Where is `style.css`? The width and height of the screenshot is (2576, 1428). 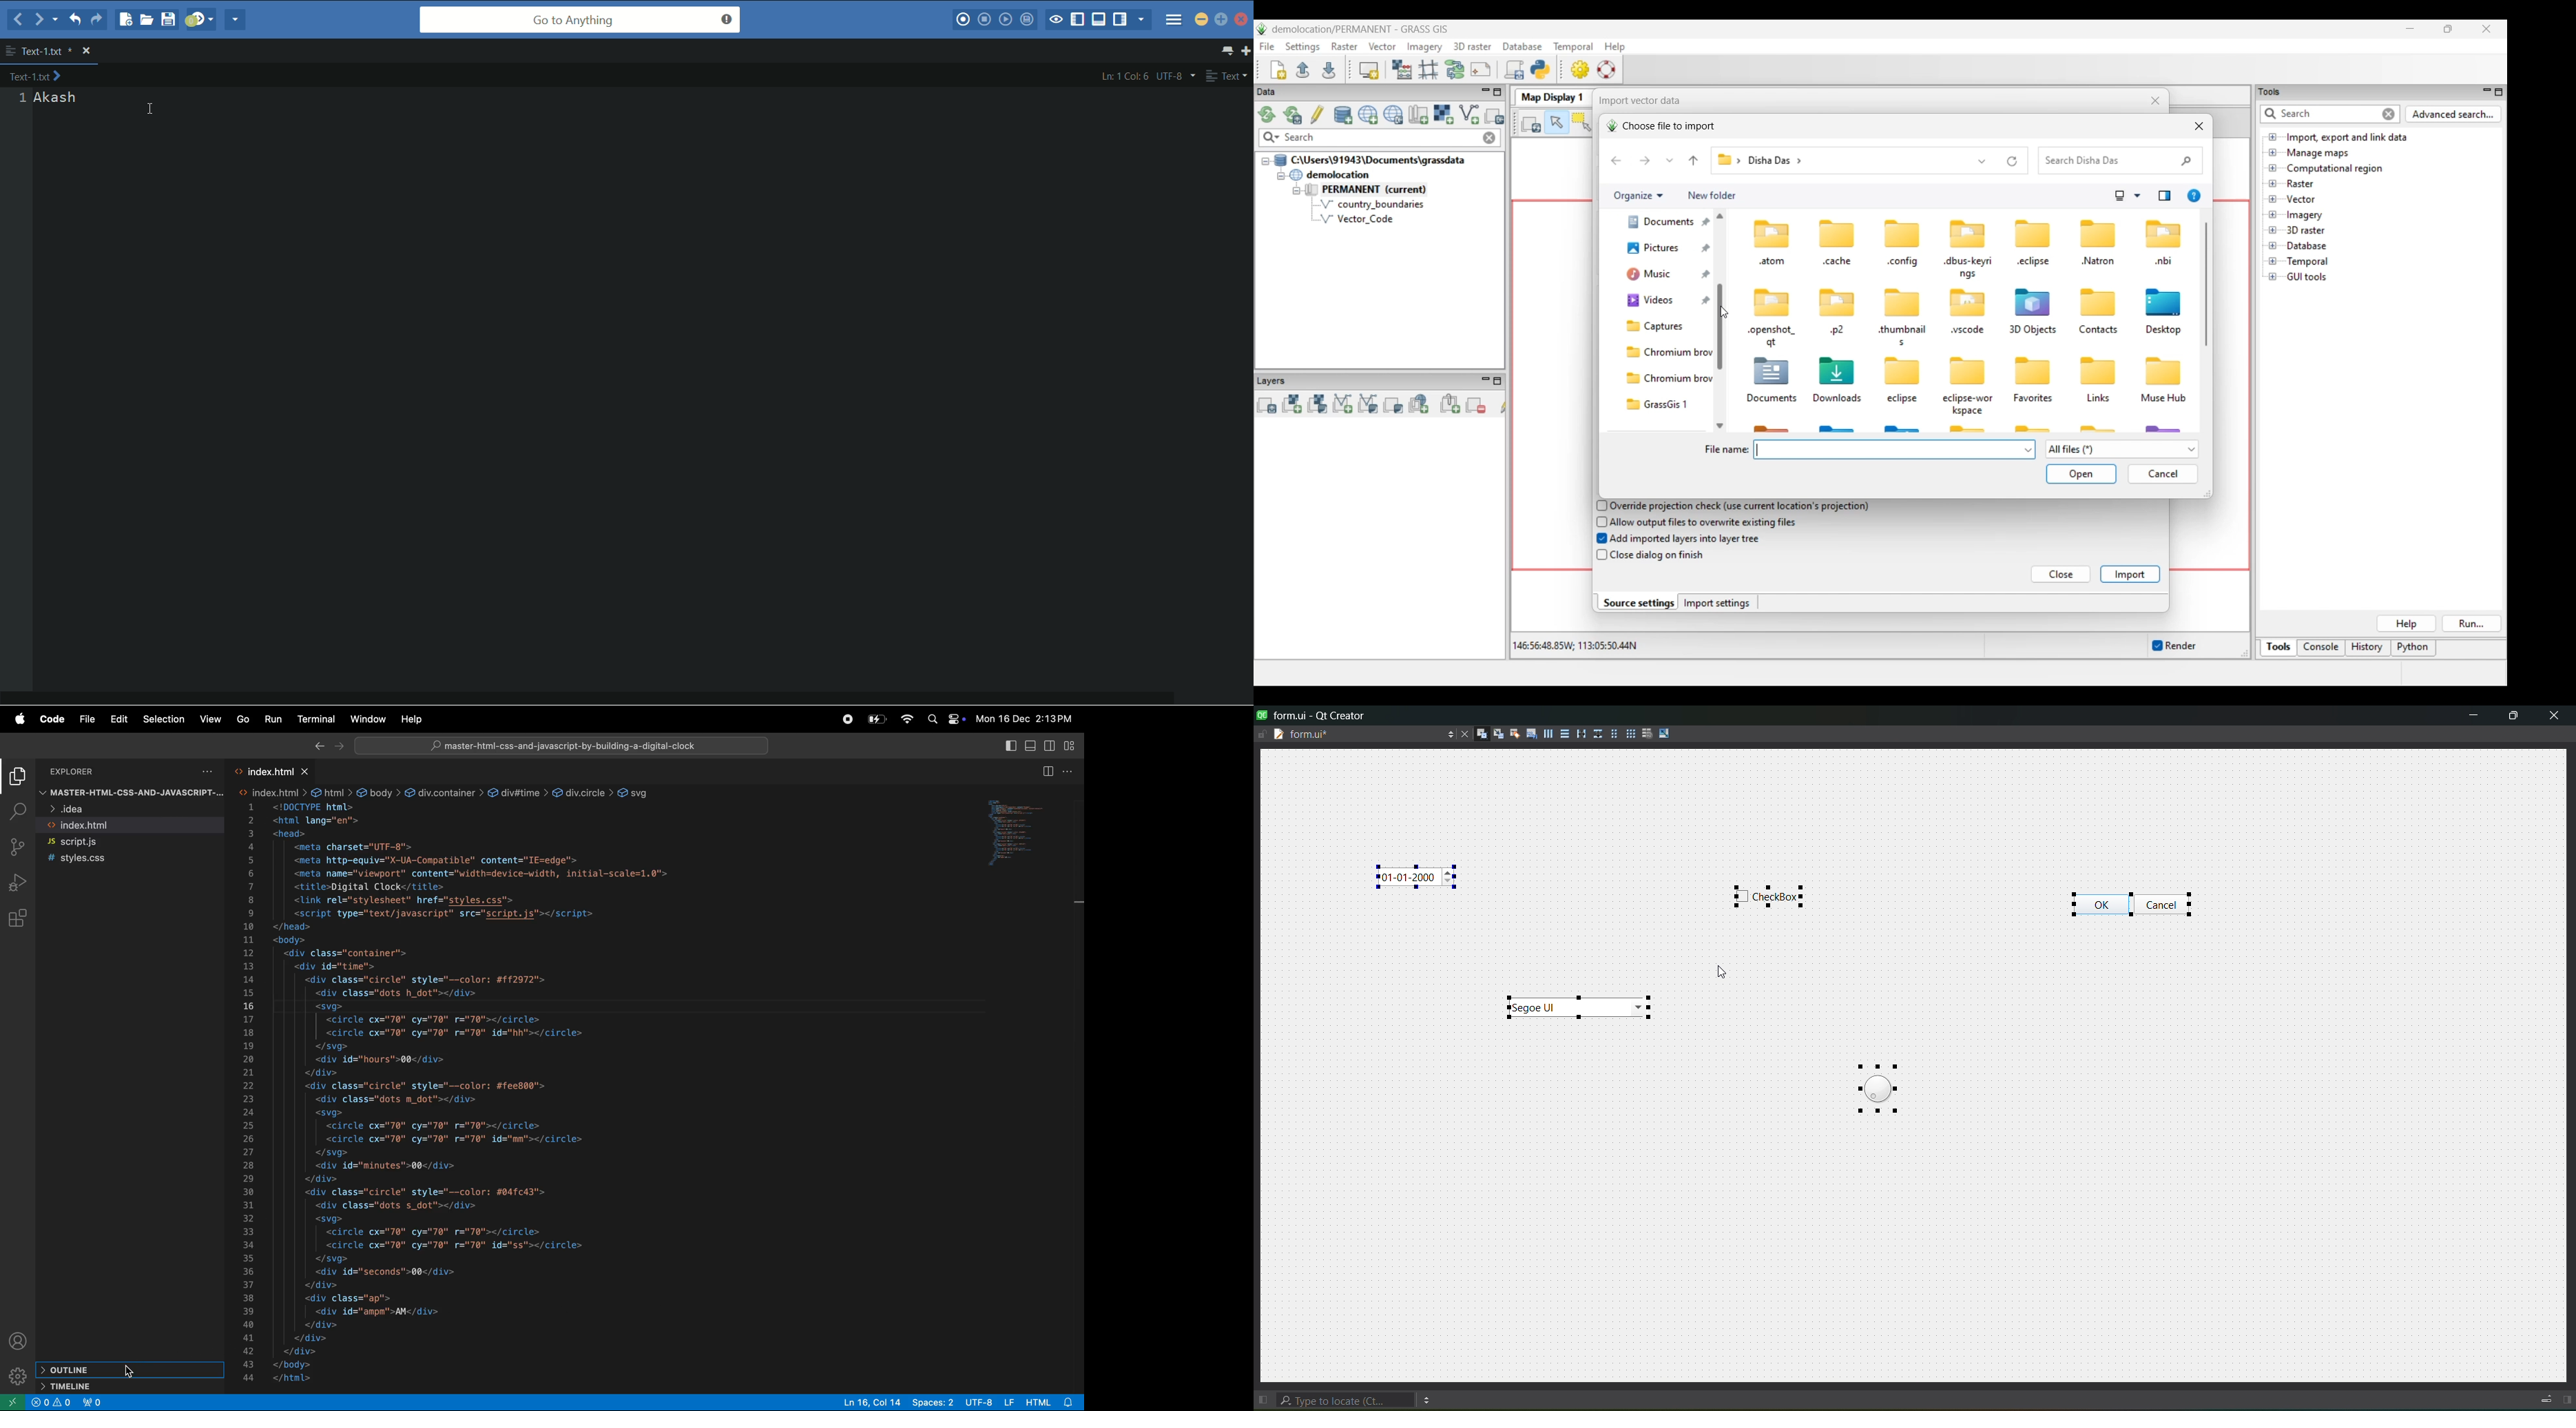 style.css is located at coordinates (121, 860).